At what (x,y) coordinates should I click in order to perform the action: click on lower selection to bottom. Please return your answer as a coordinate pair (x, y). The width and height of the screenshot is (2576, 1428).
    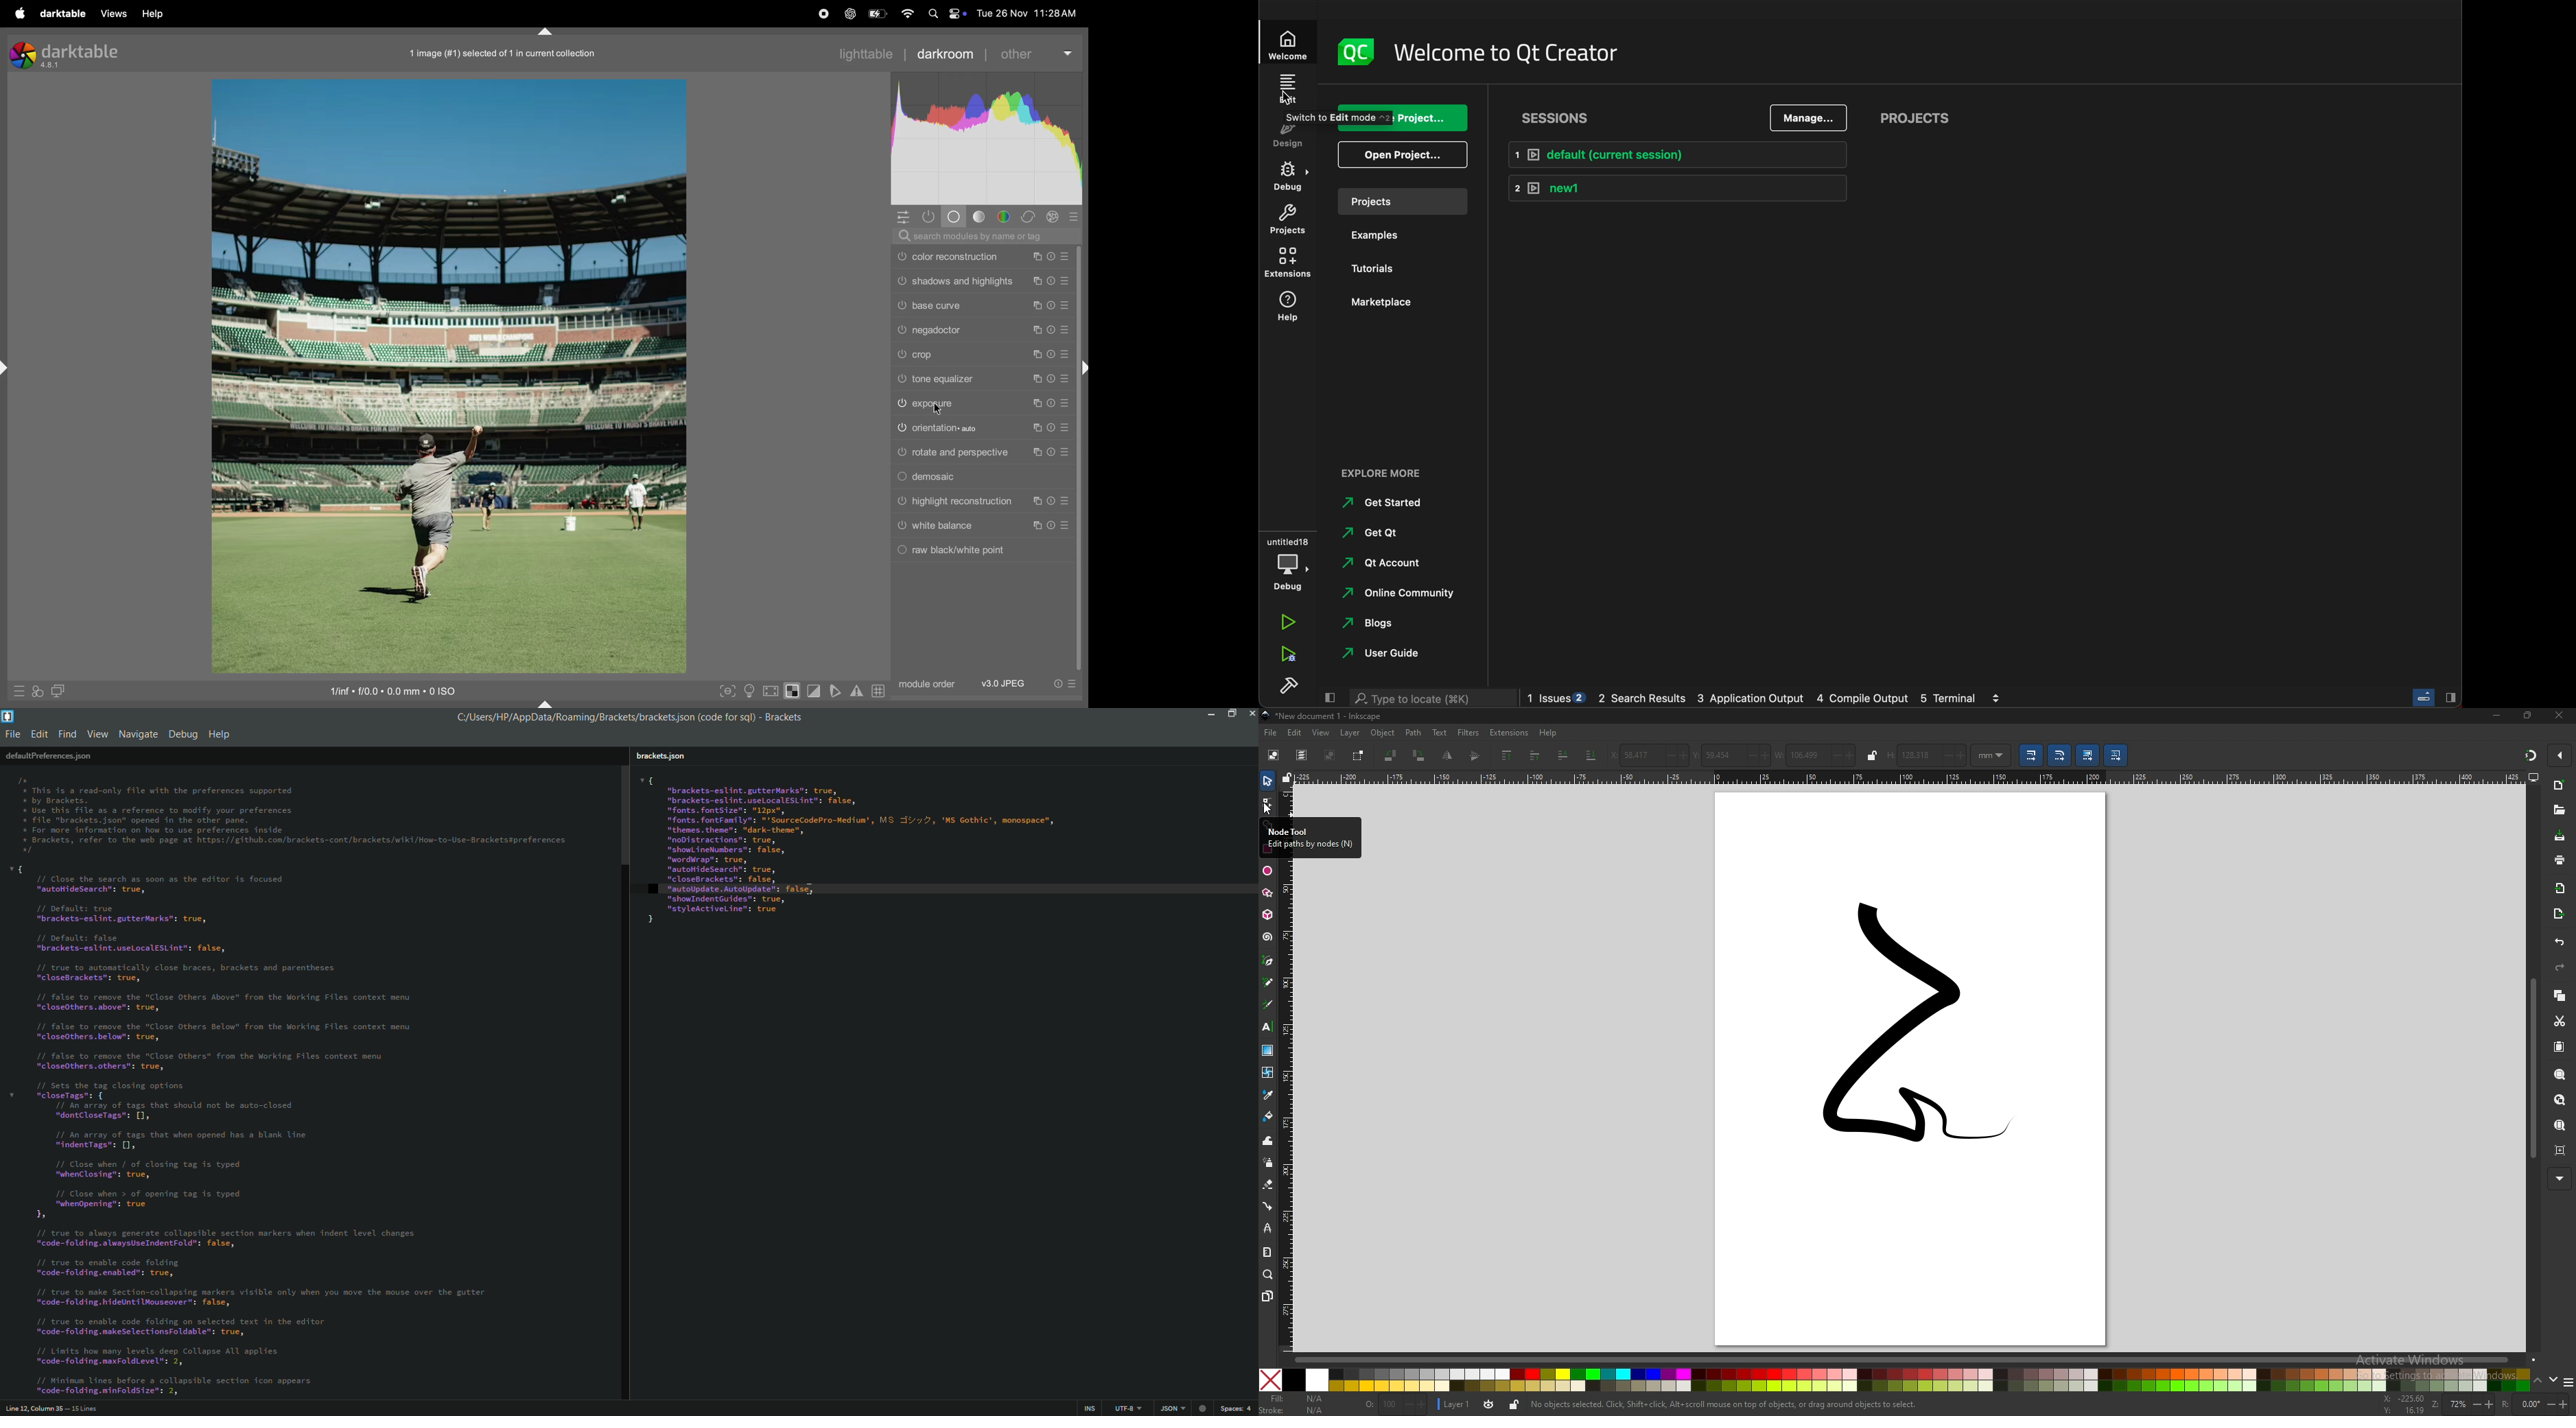
    Looking at the image, I should click on (1591, 755).